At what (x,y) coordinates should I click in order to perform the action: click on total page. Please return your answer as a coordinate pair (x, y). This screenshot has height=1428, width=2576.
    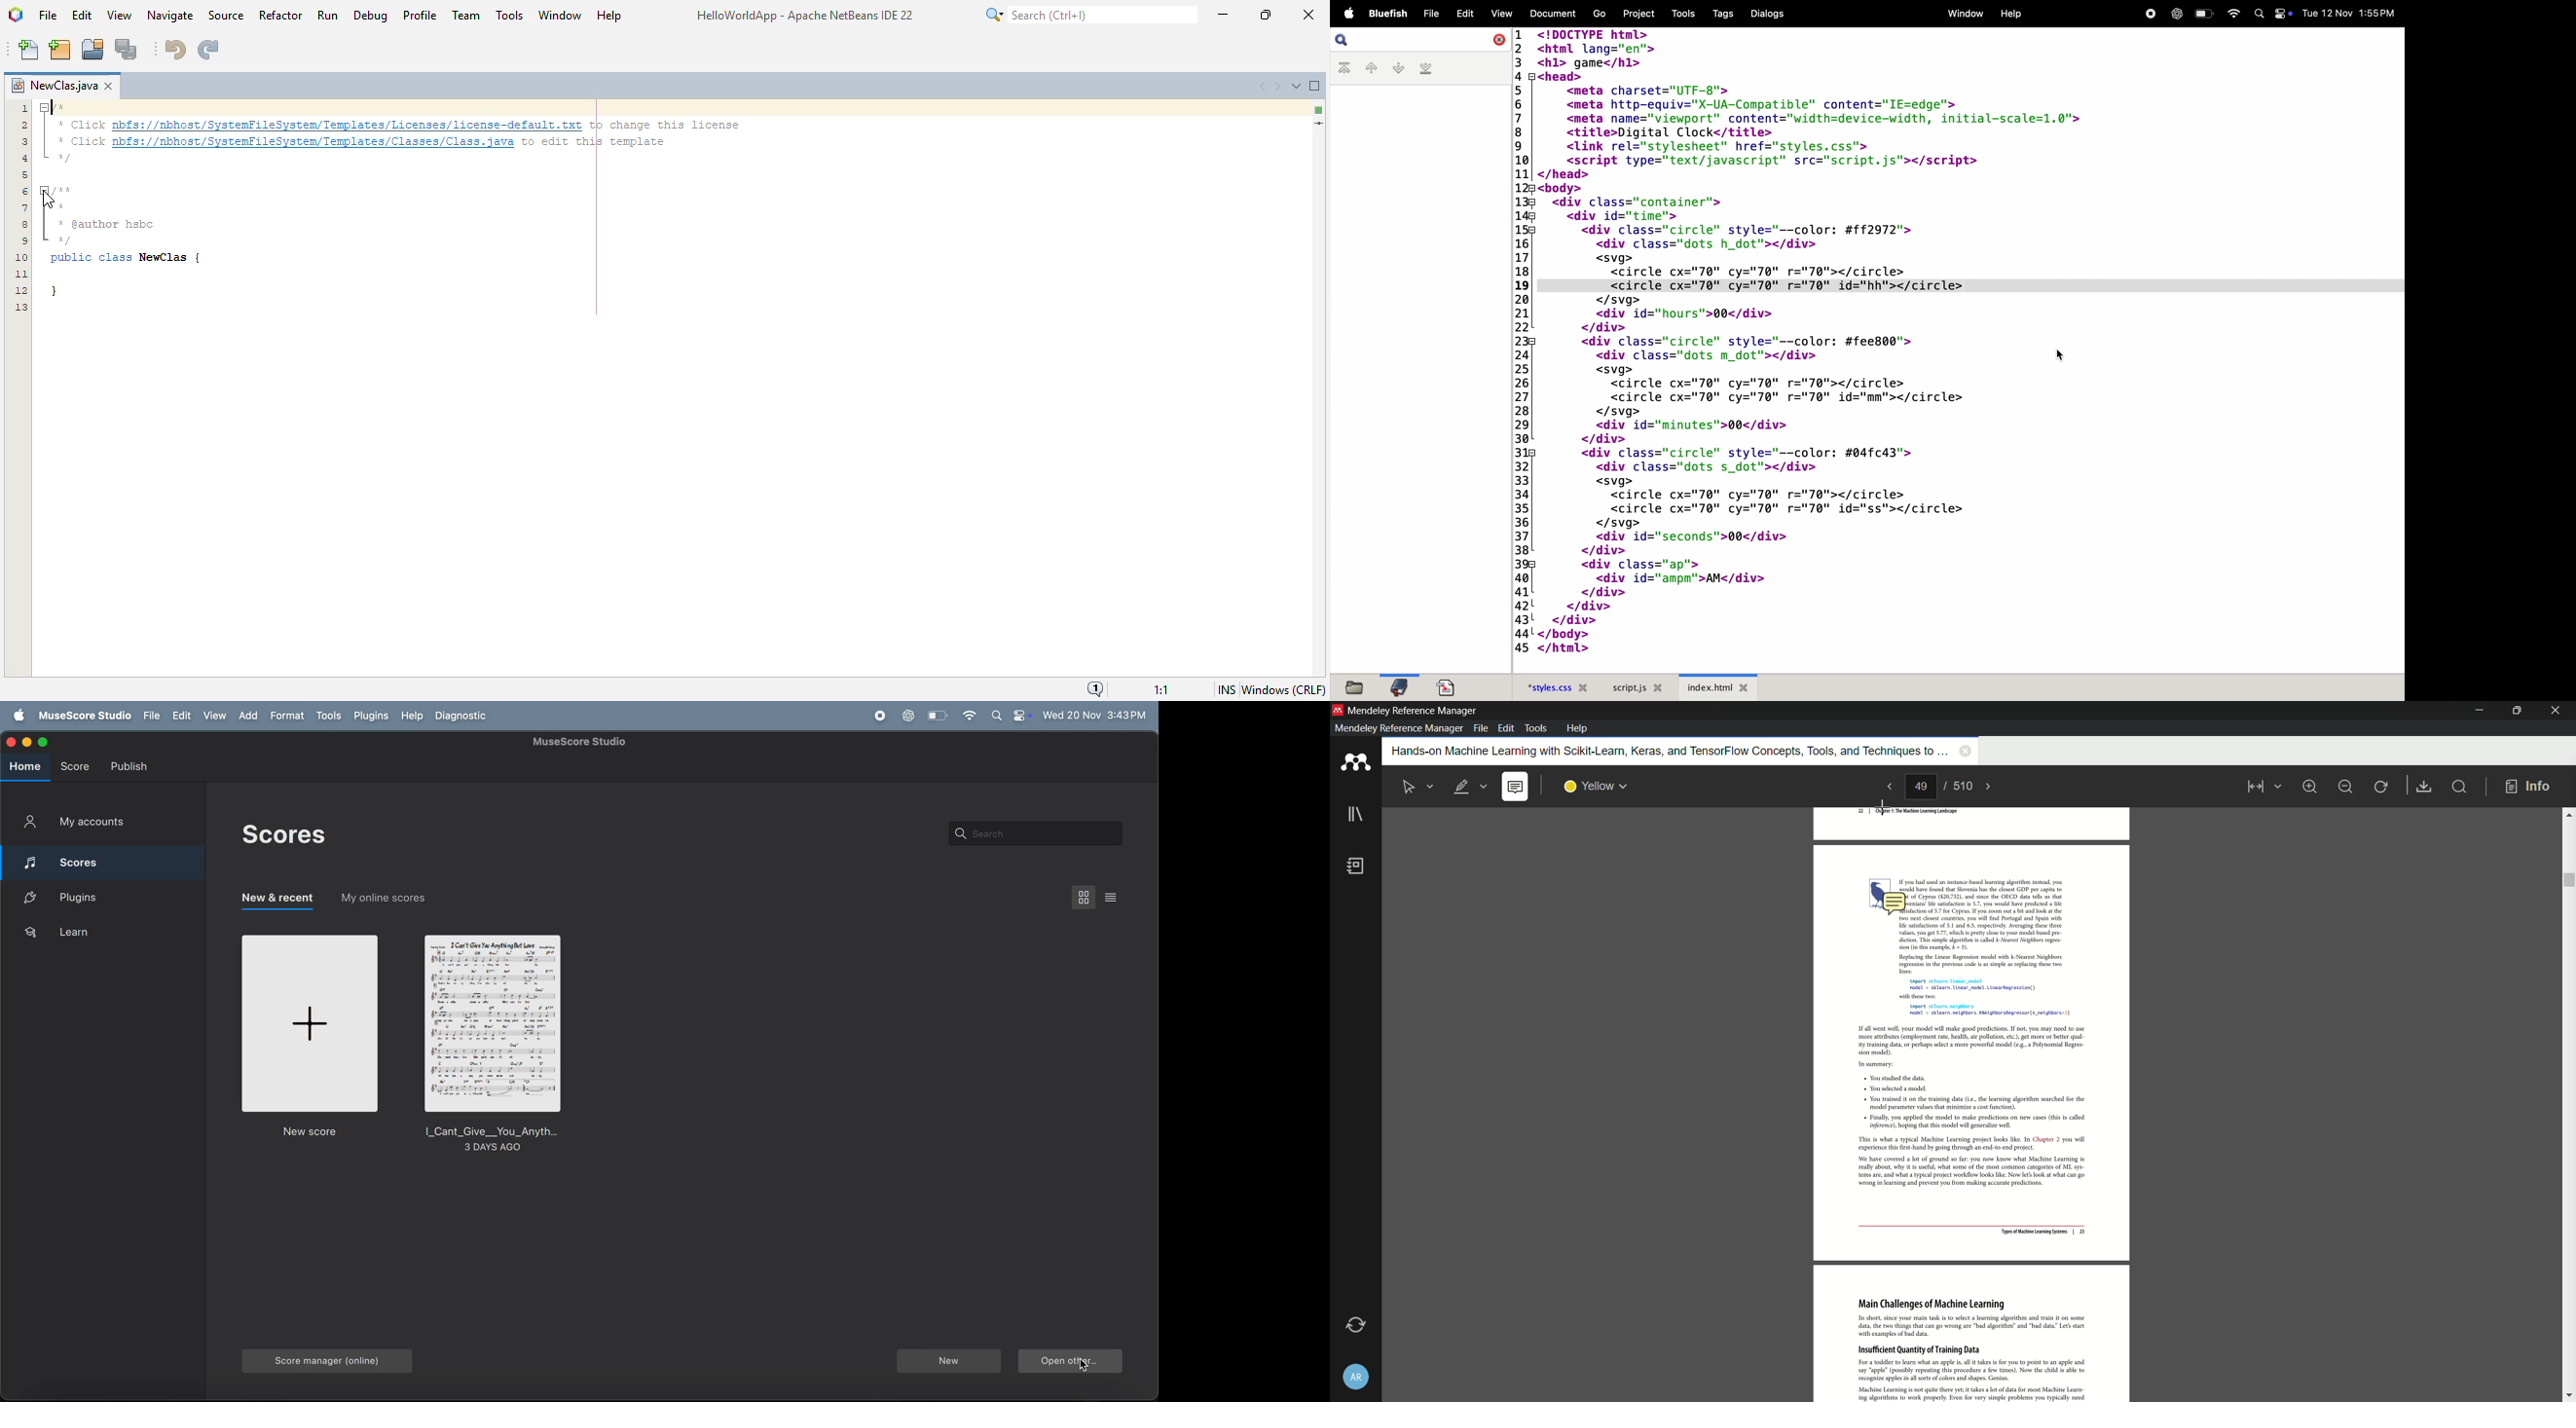
    Looking at the image, I should click on (1964, 787).